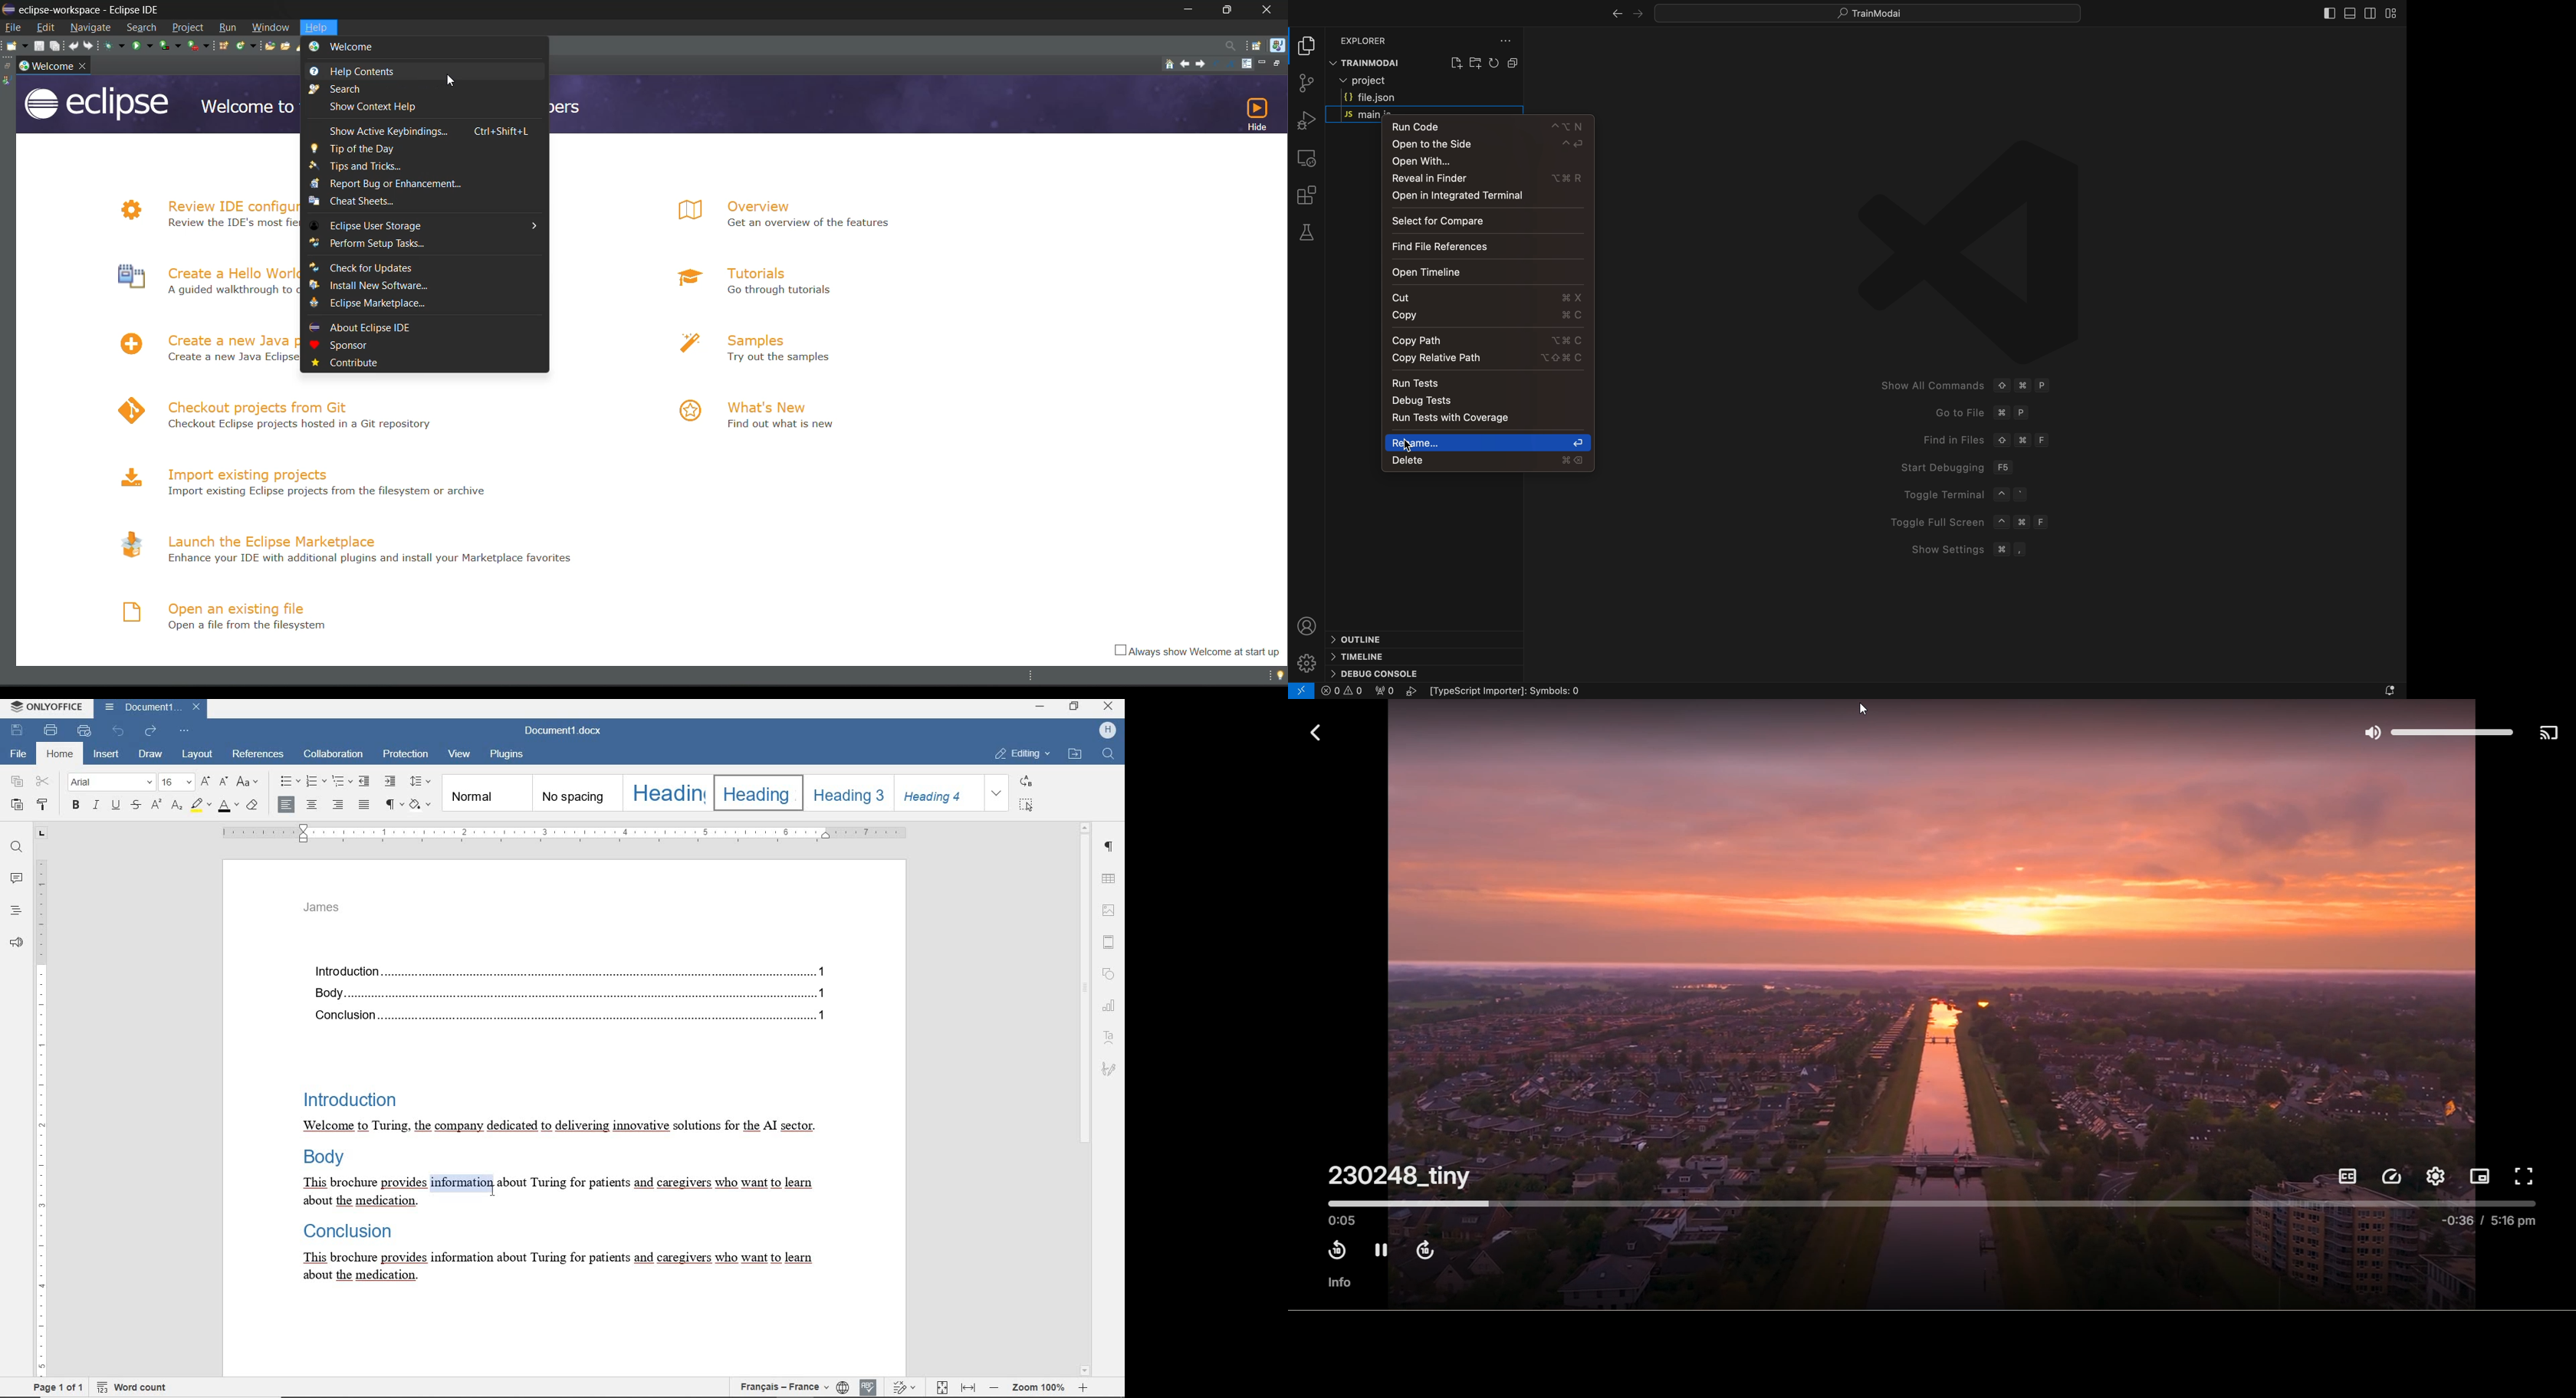 Image resolution: width=2576 pixels, height=1400 pixels. Describe the element at coordinates (1084, 1387) in the screenshot. I see `zoom in` at that location.